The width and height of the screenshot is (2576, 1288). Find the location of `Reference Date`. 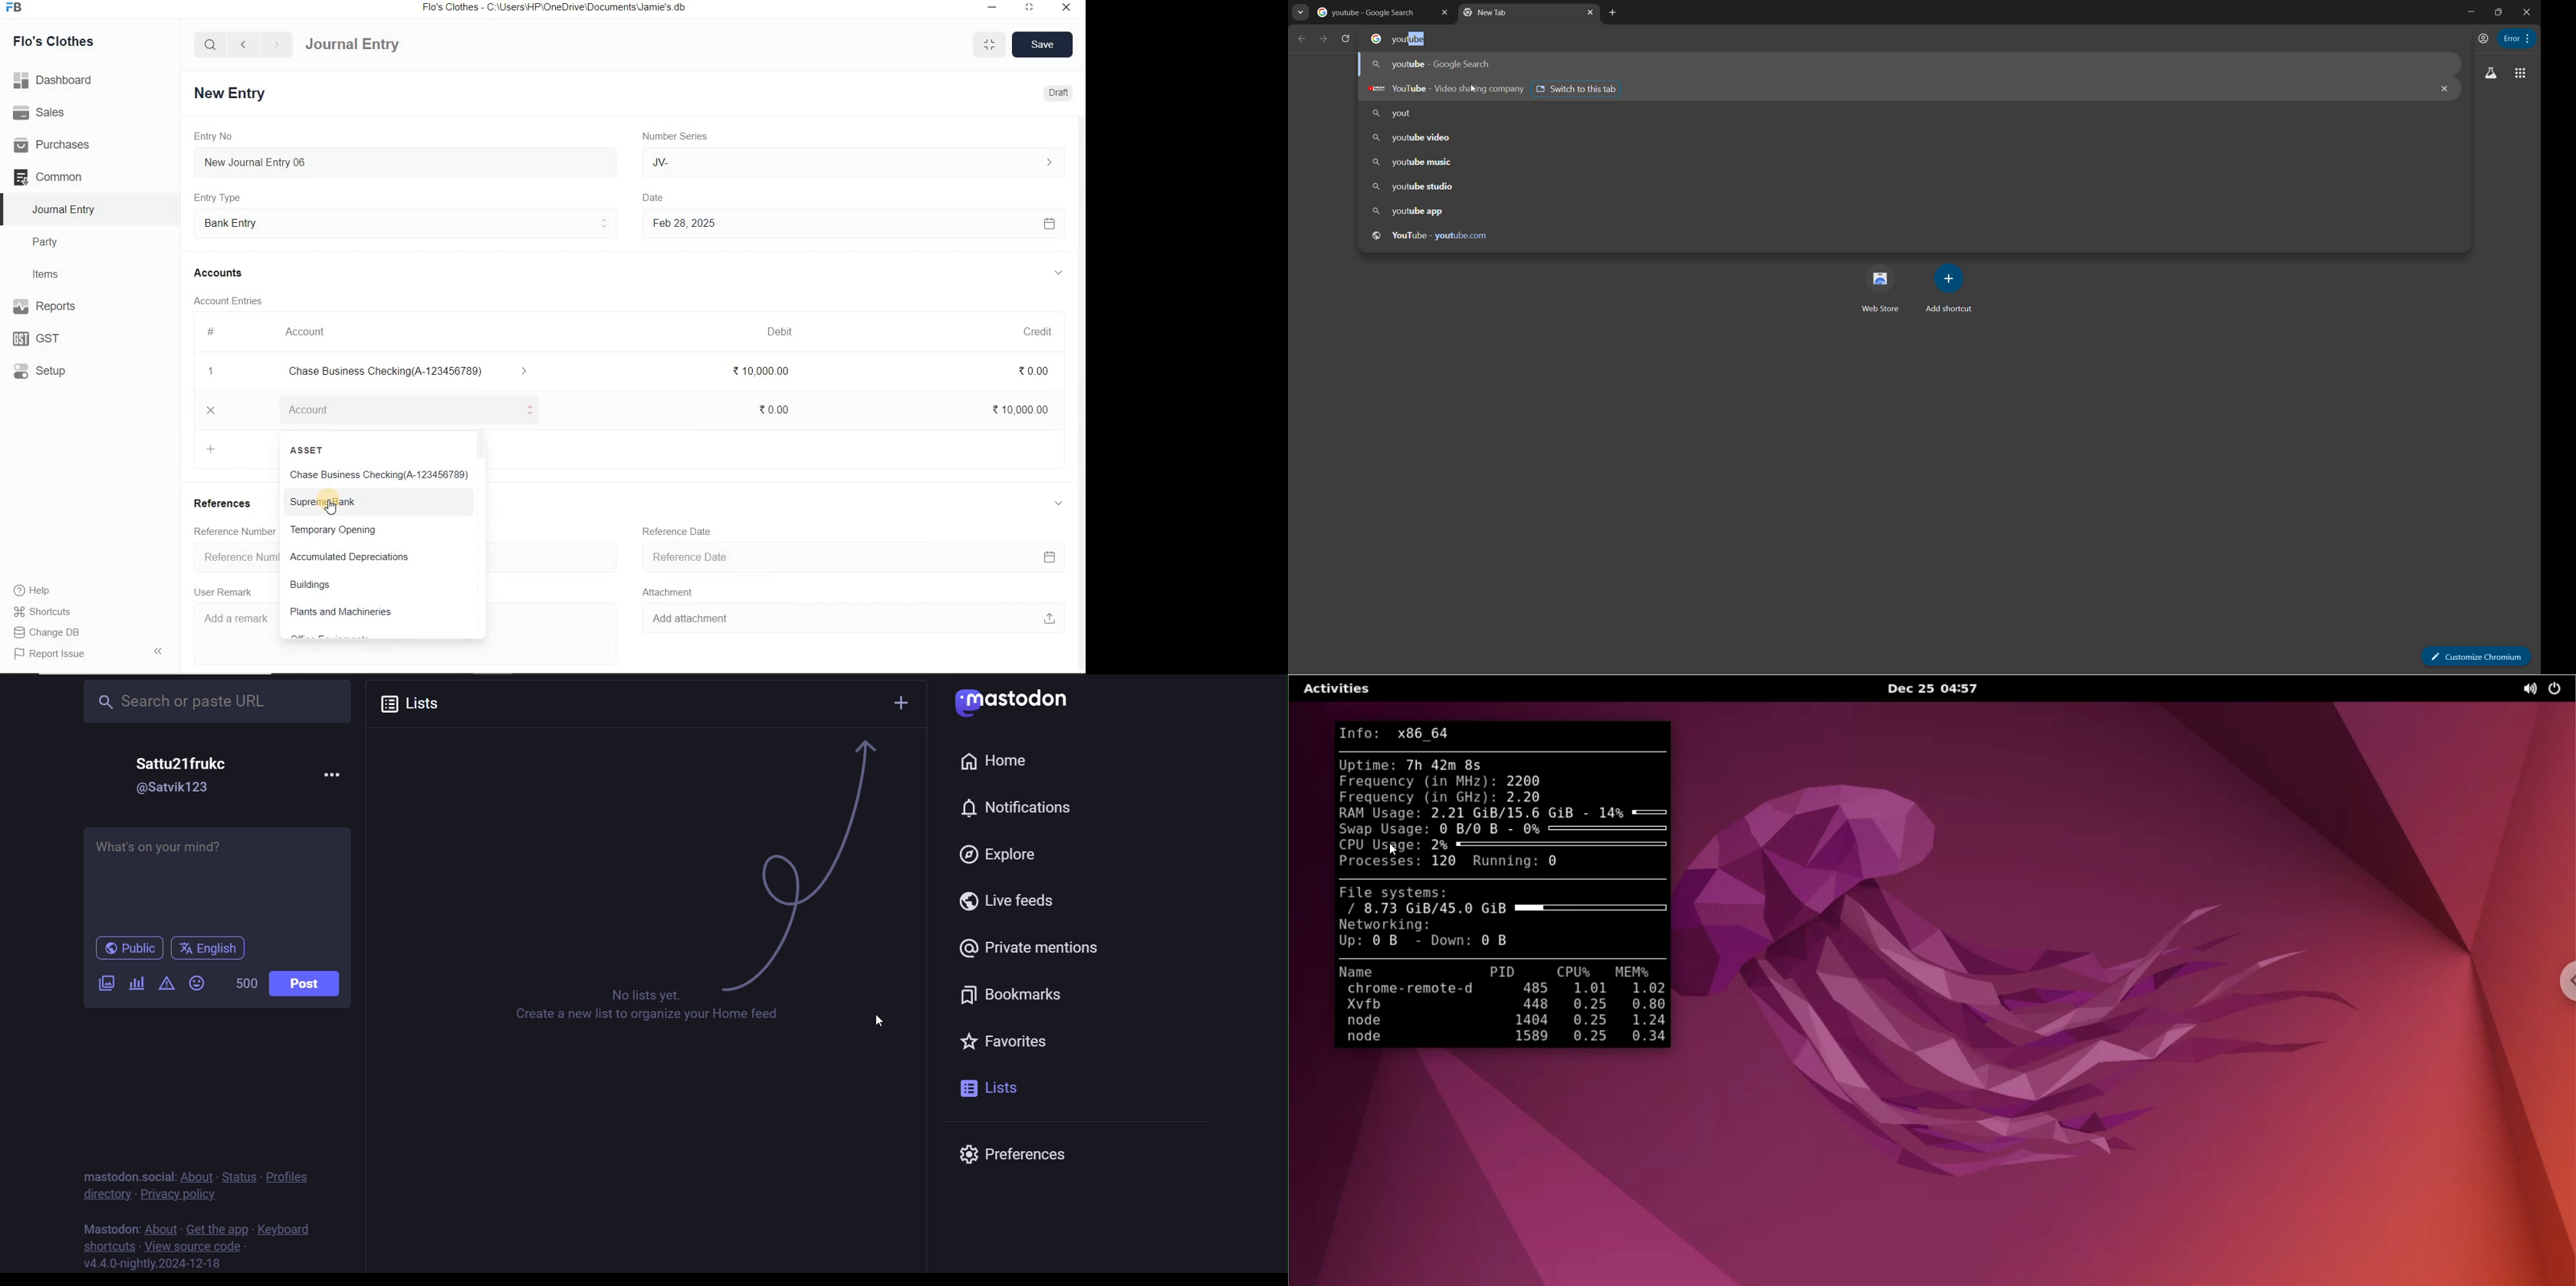

Reference Date is located at coordinates (683, 536).